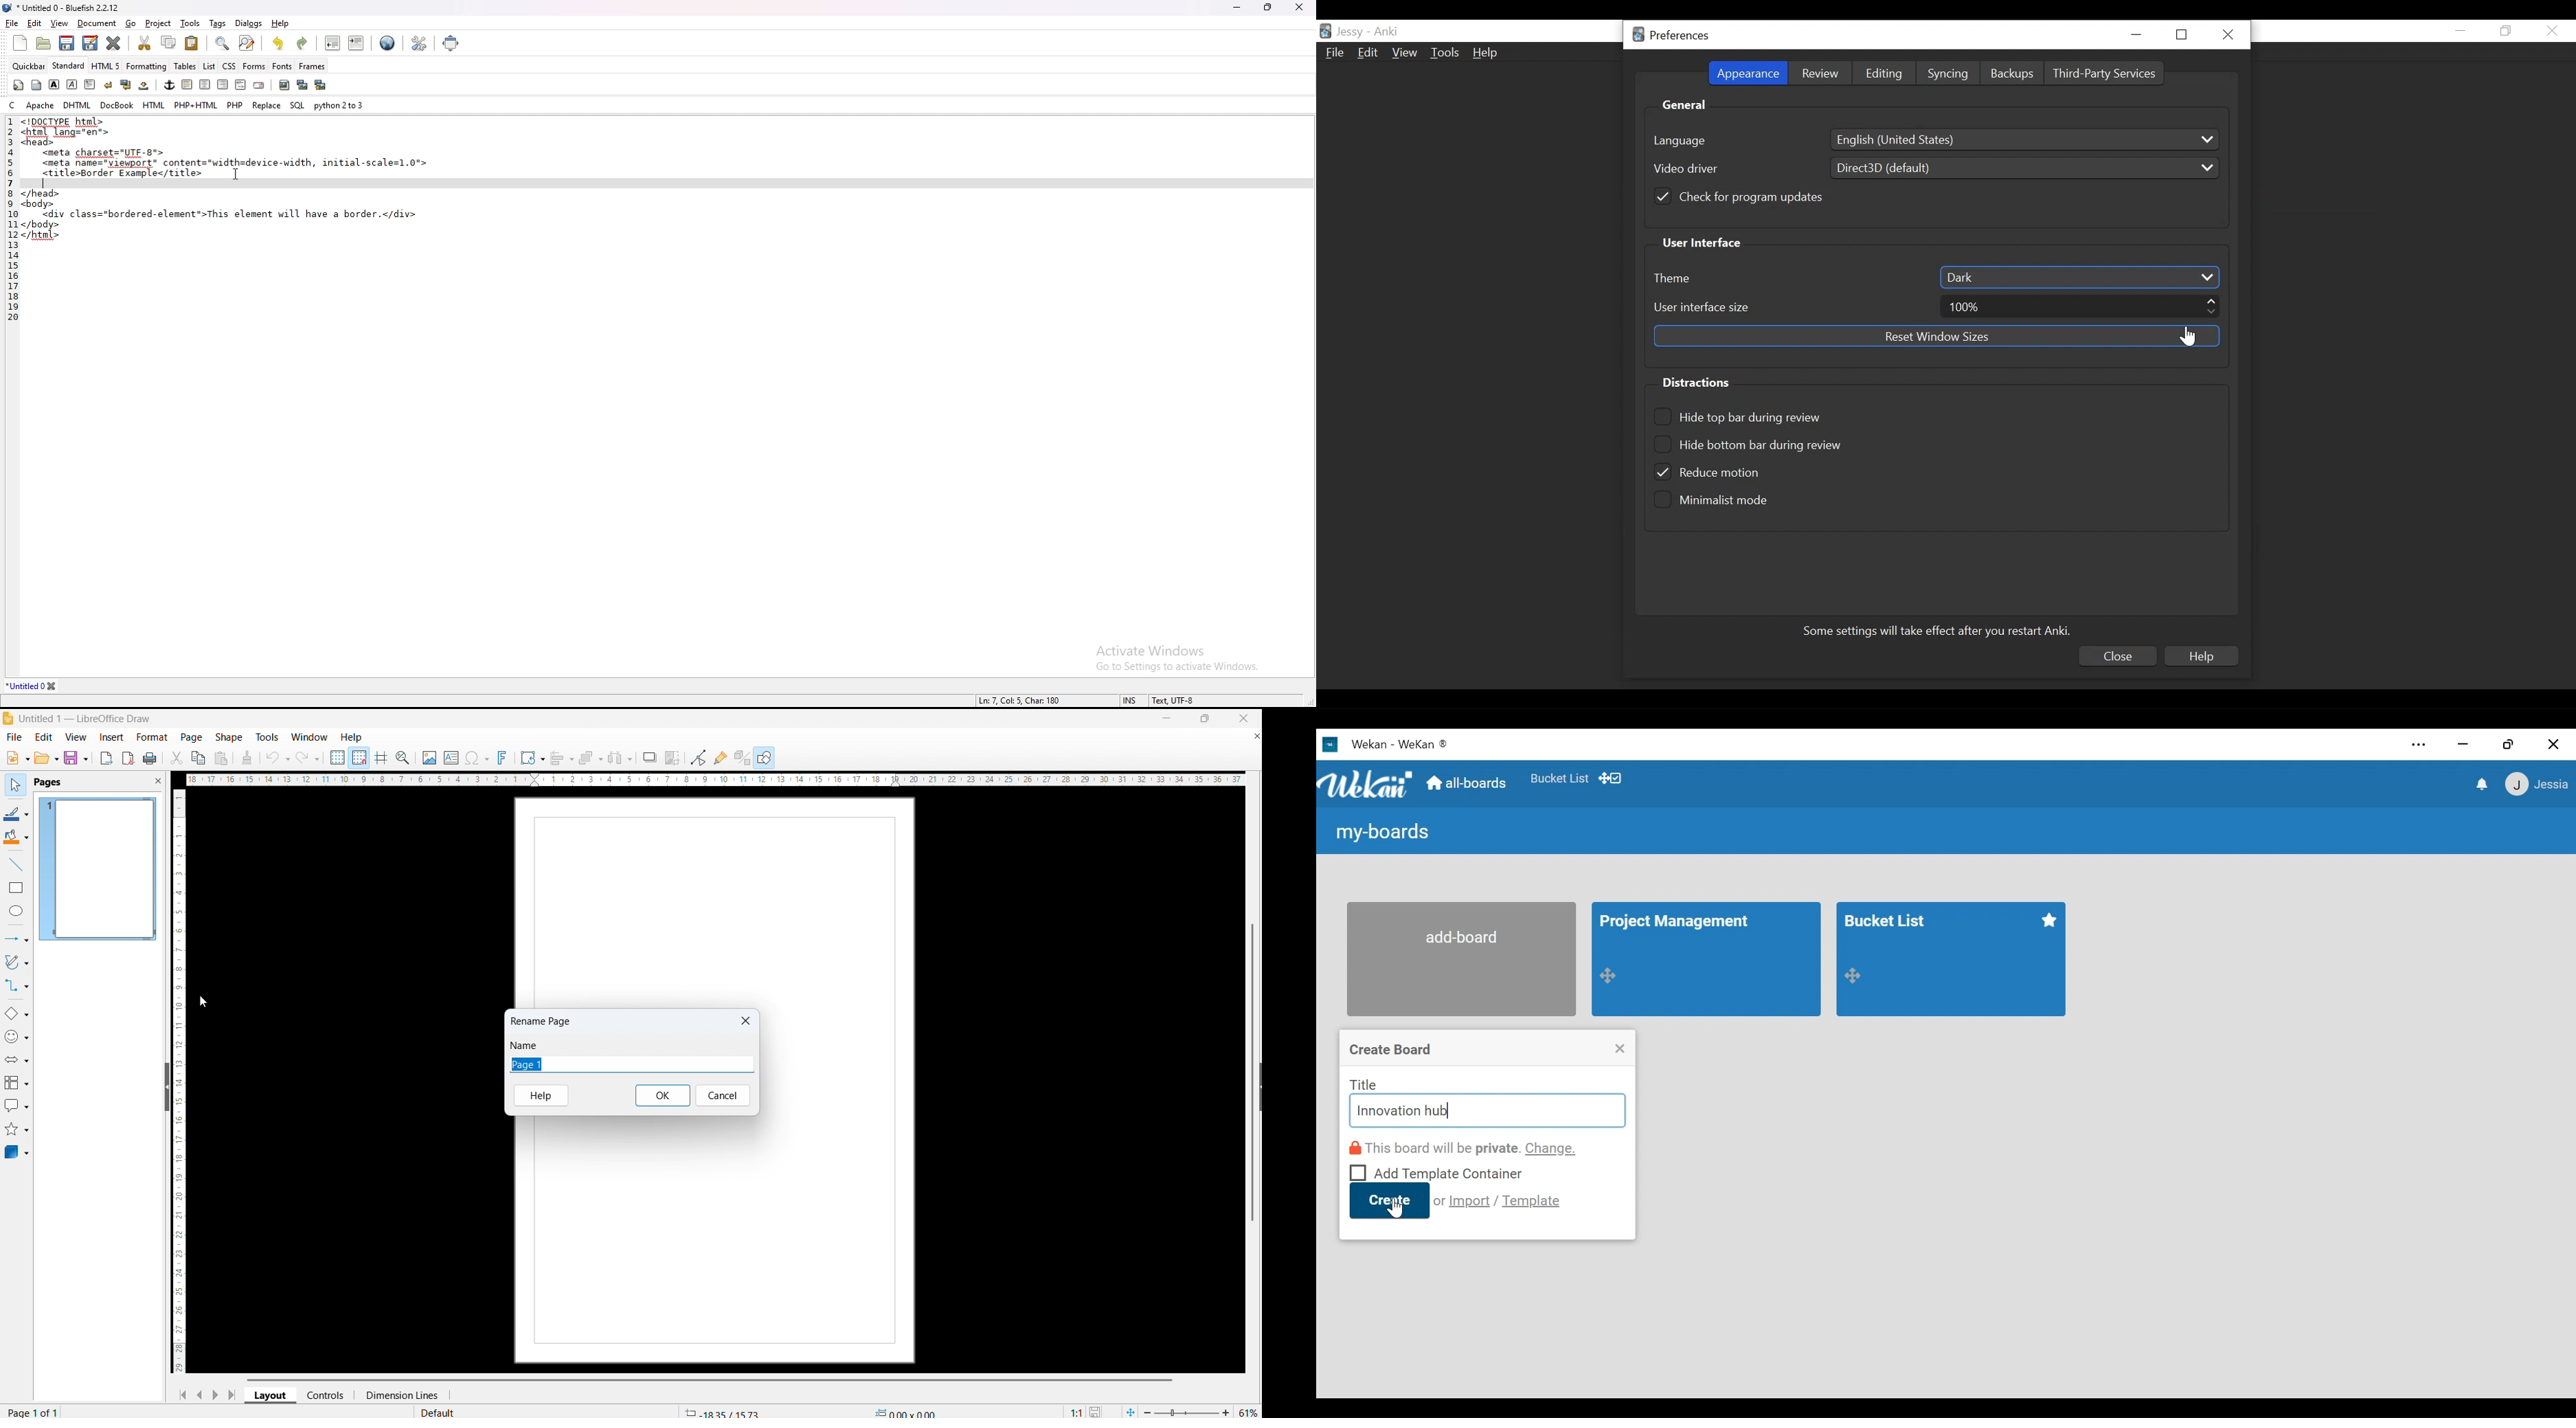 The width and height of the screenshot is (2576, 1428). Describe the element at coordinates (1403, 51) in the screenshot. I see `View` at that location.